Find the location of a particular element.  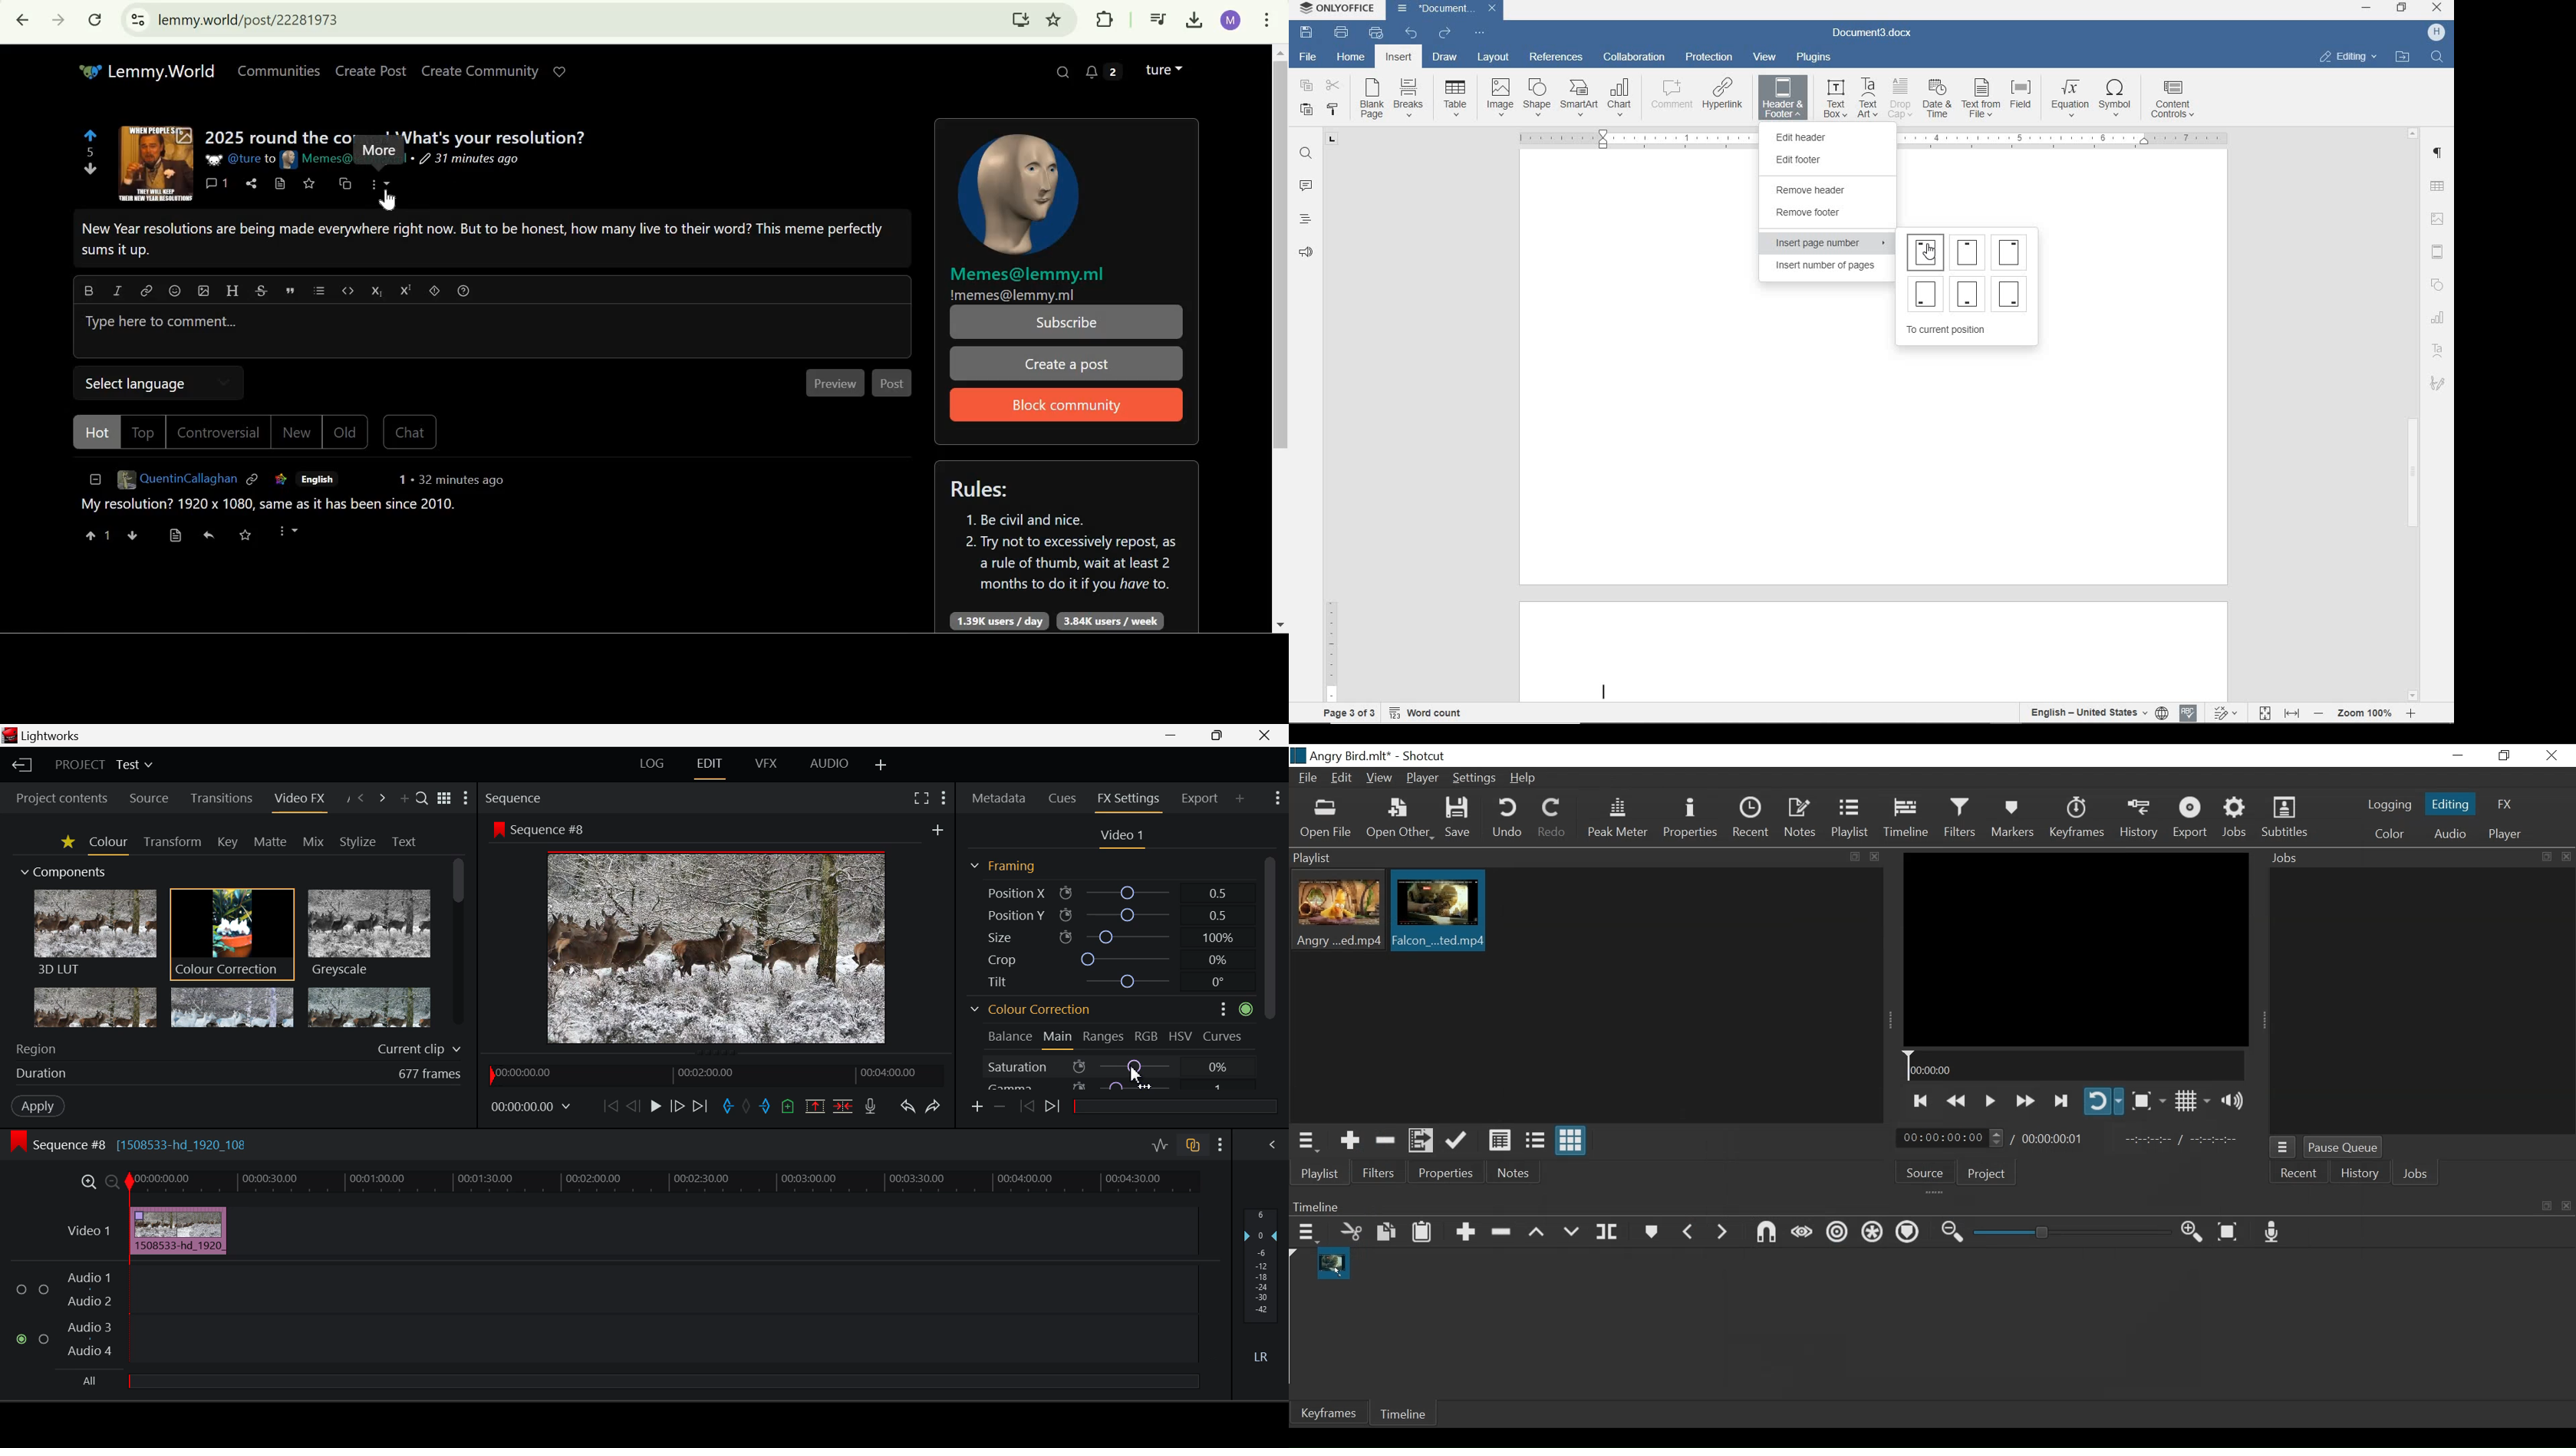

Clip is located at coordinates (1334, 1264).